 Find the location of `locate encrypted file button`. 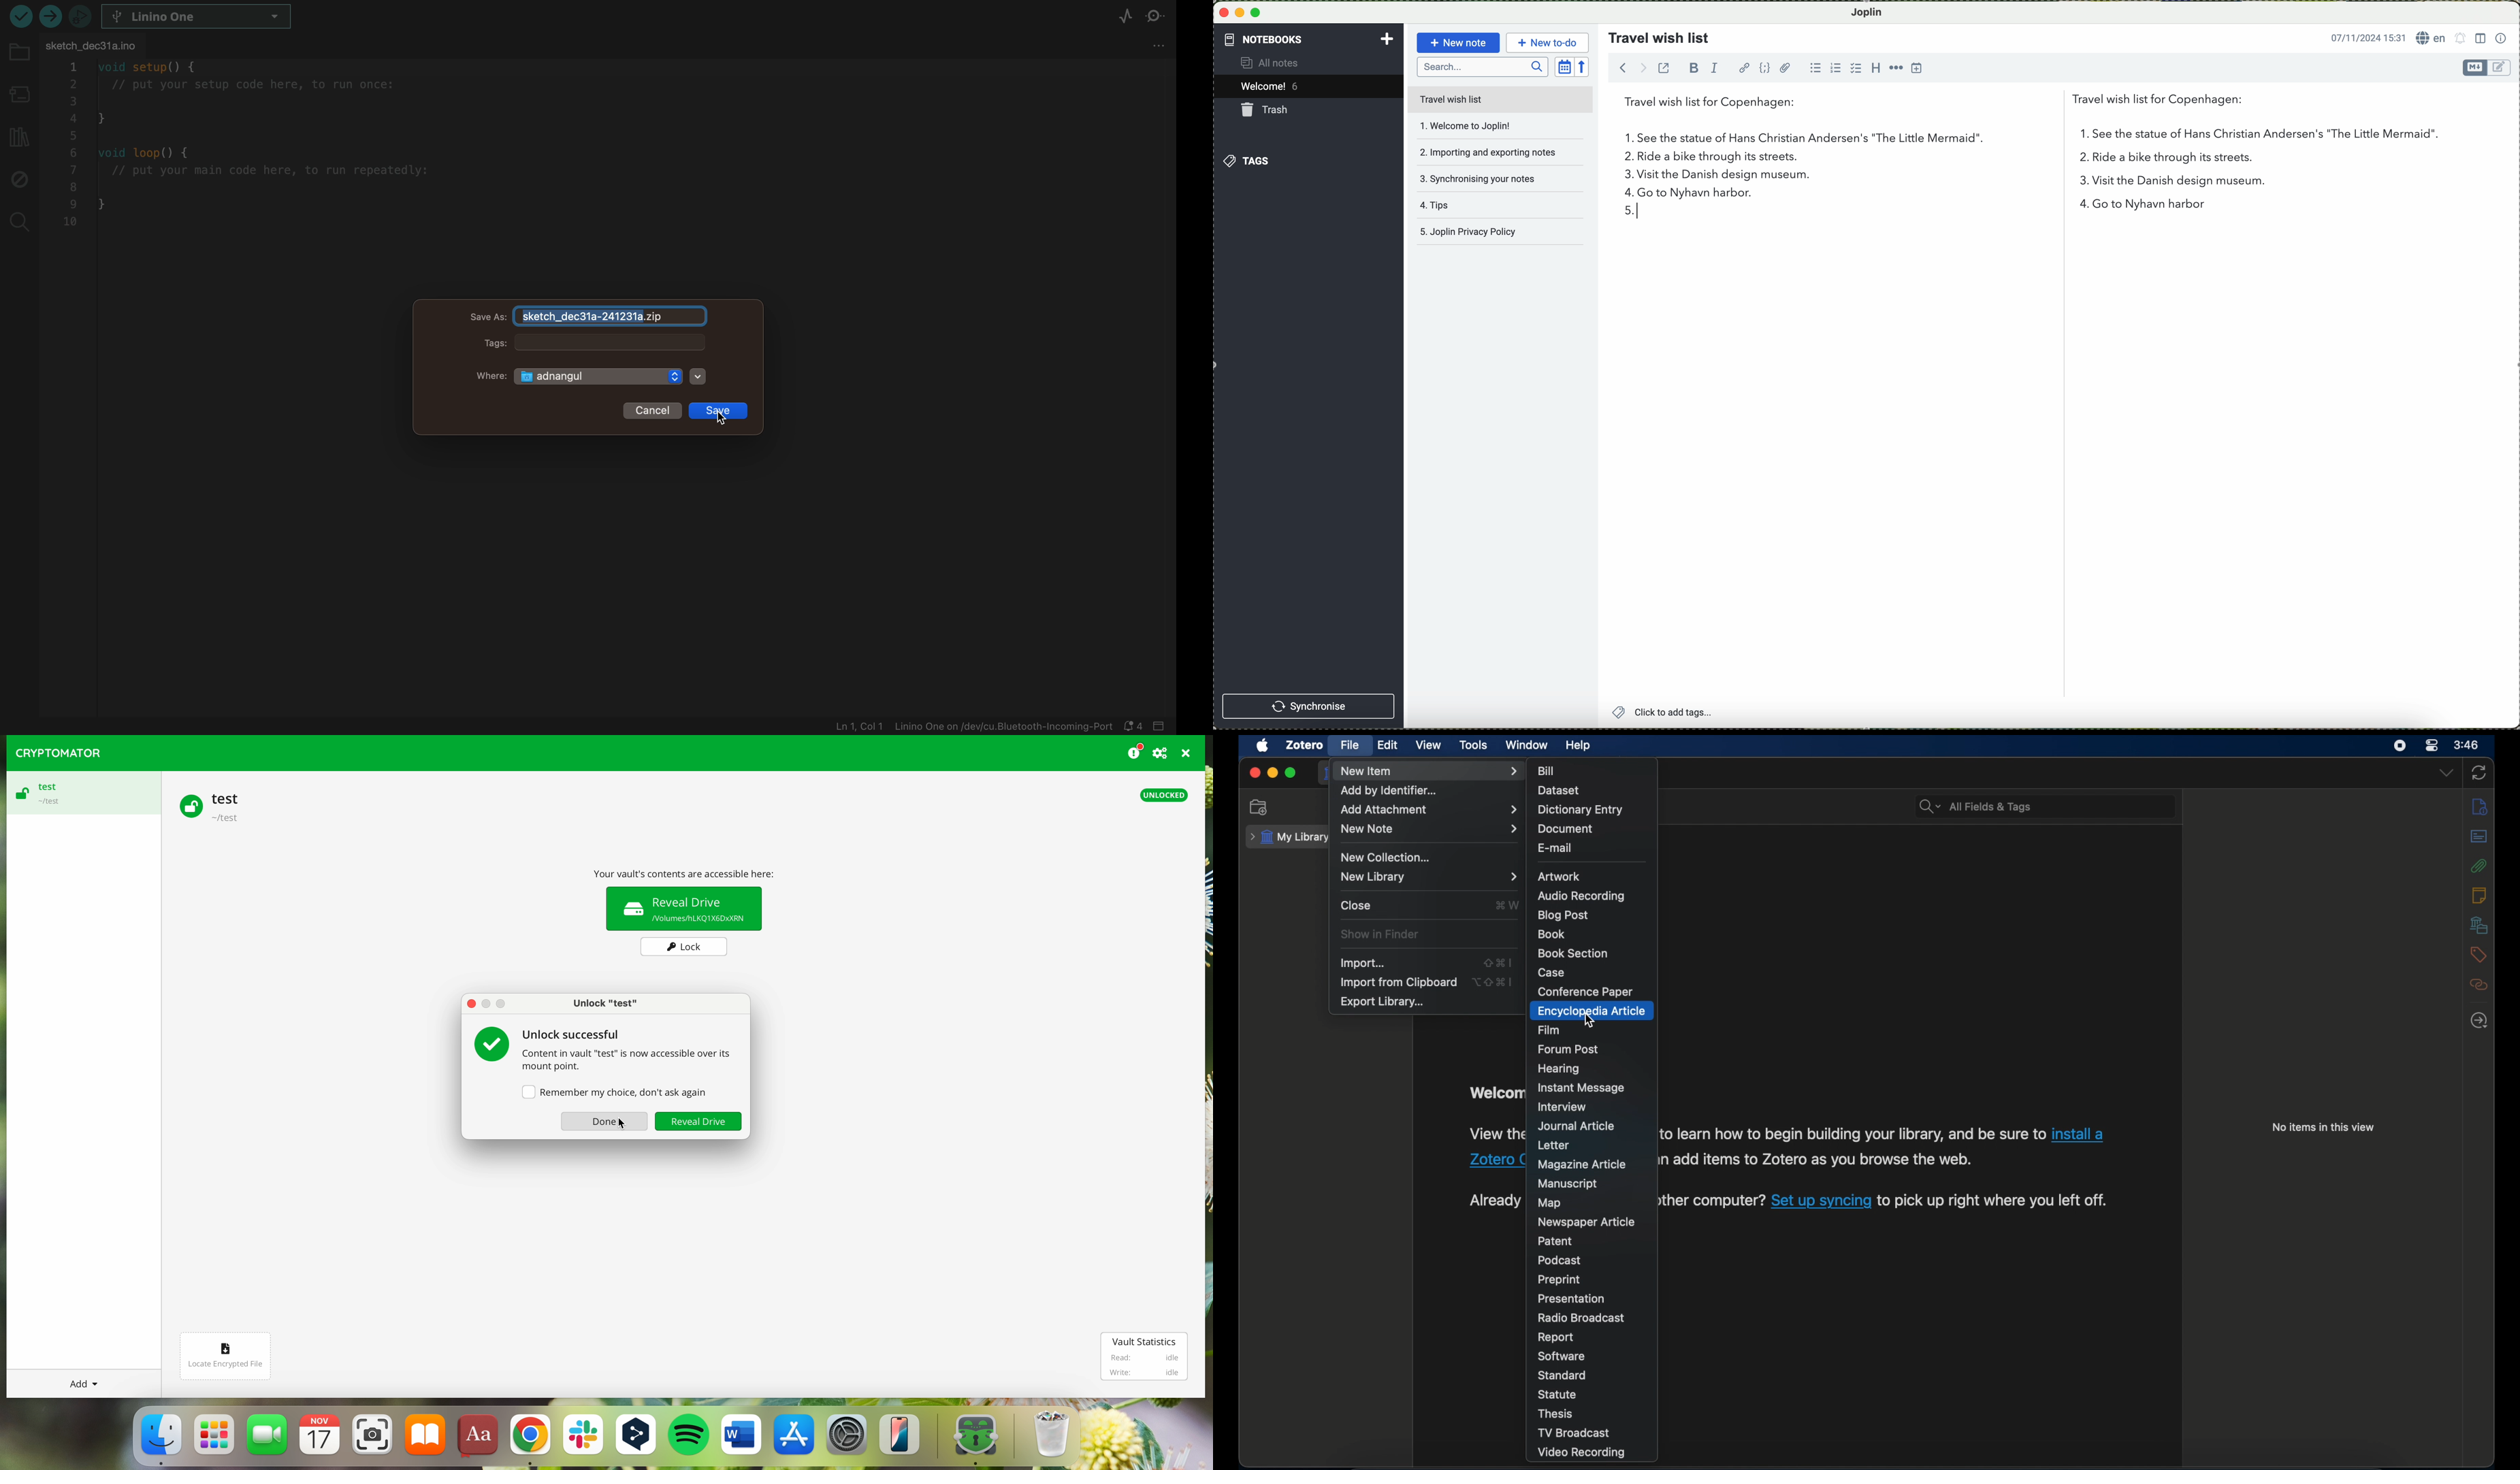

locate encrypted file button is located at coordinates (226, 1356).